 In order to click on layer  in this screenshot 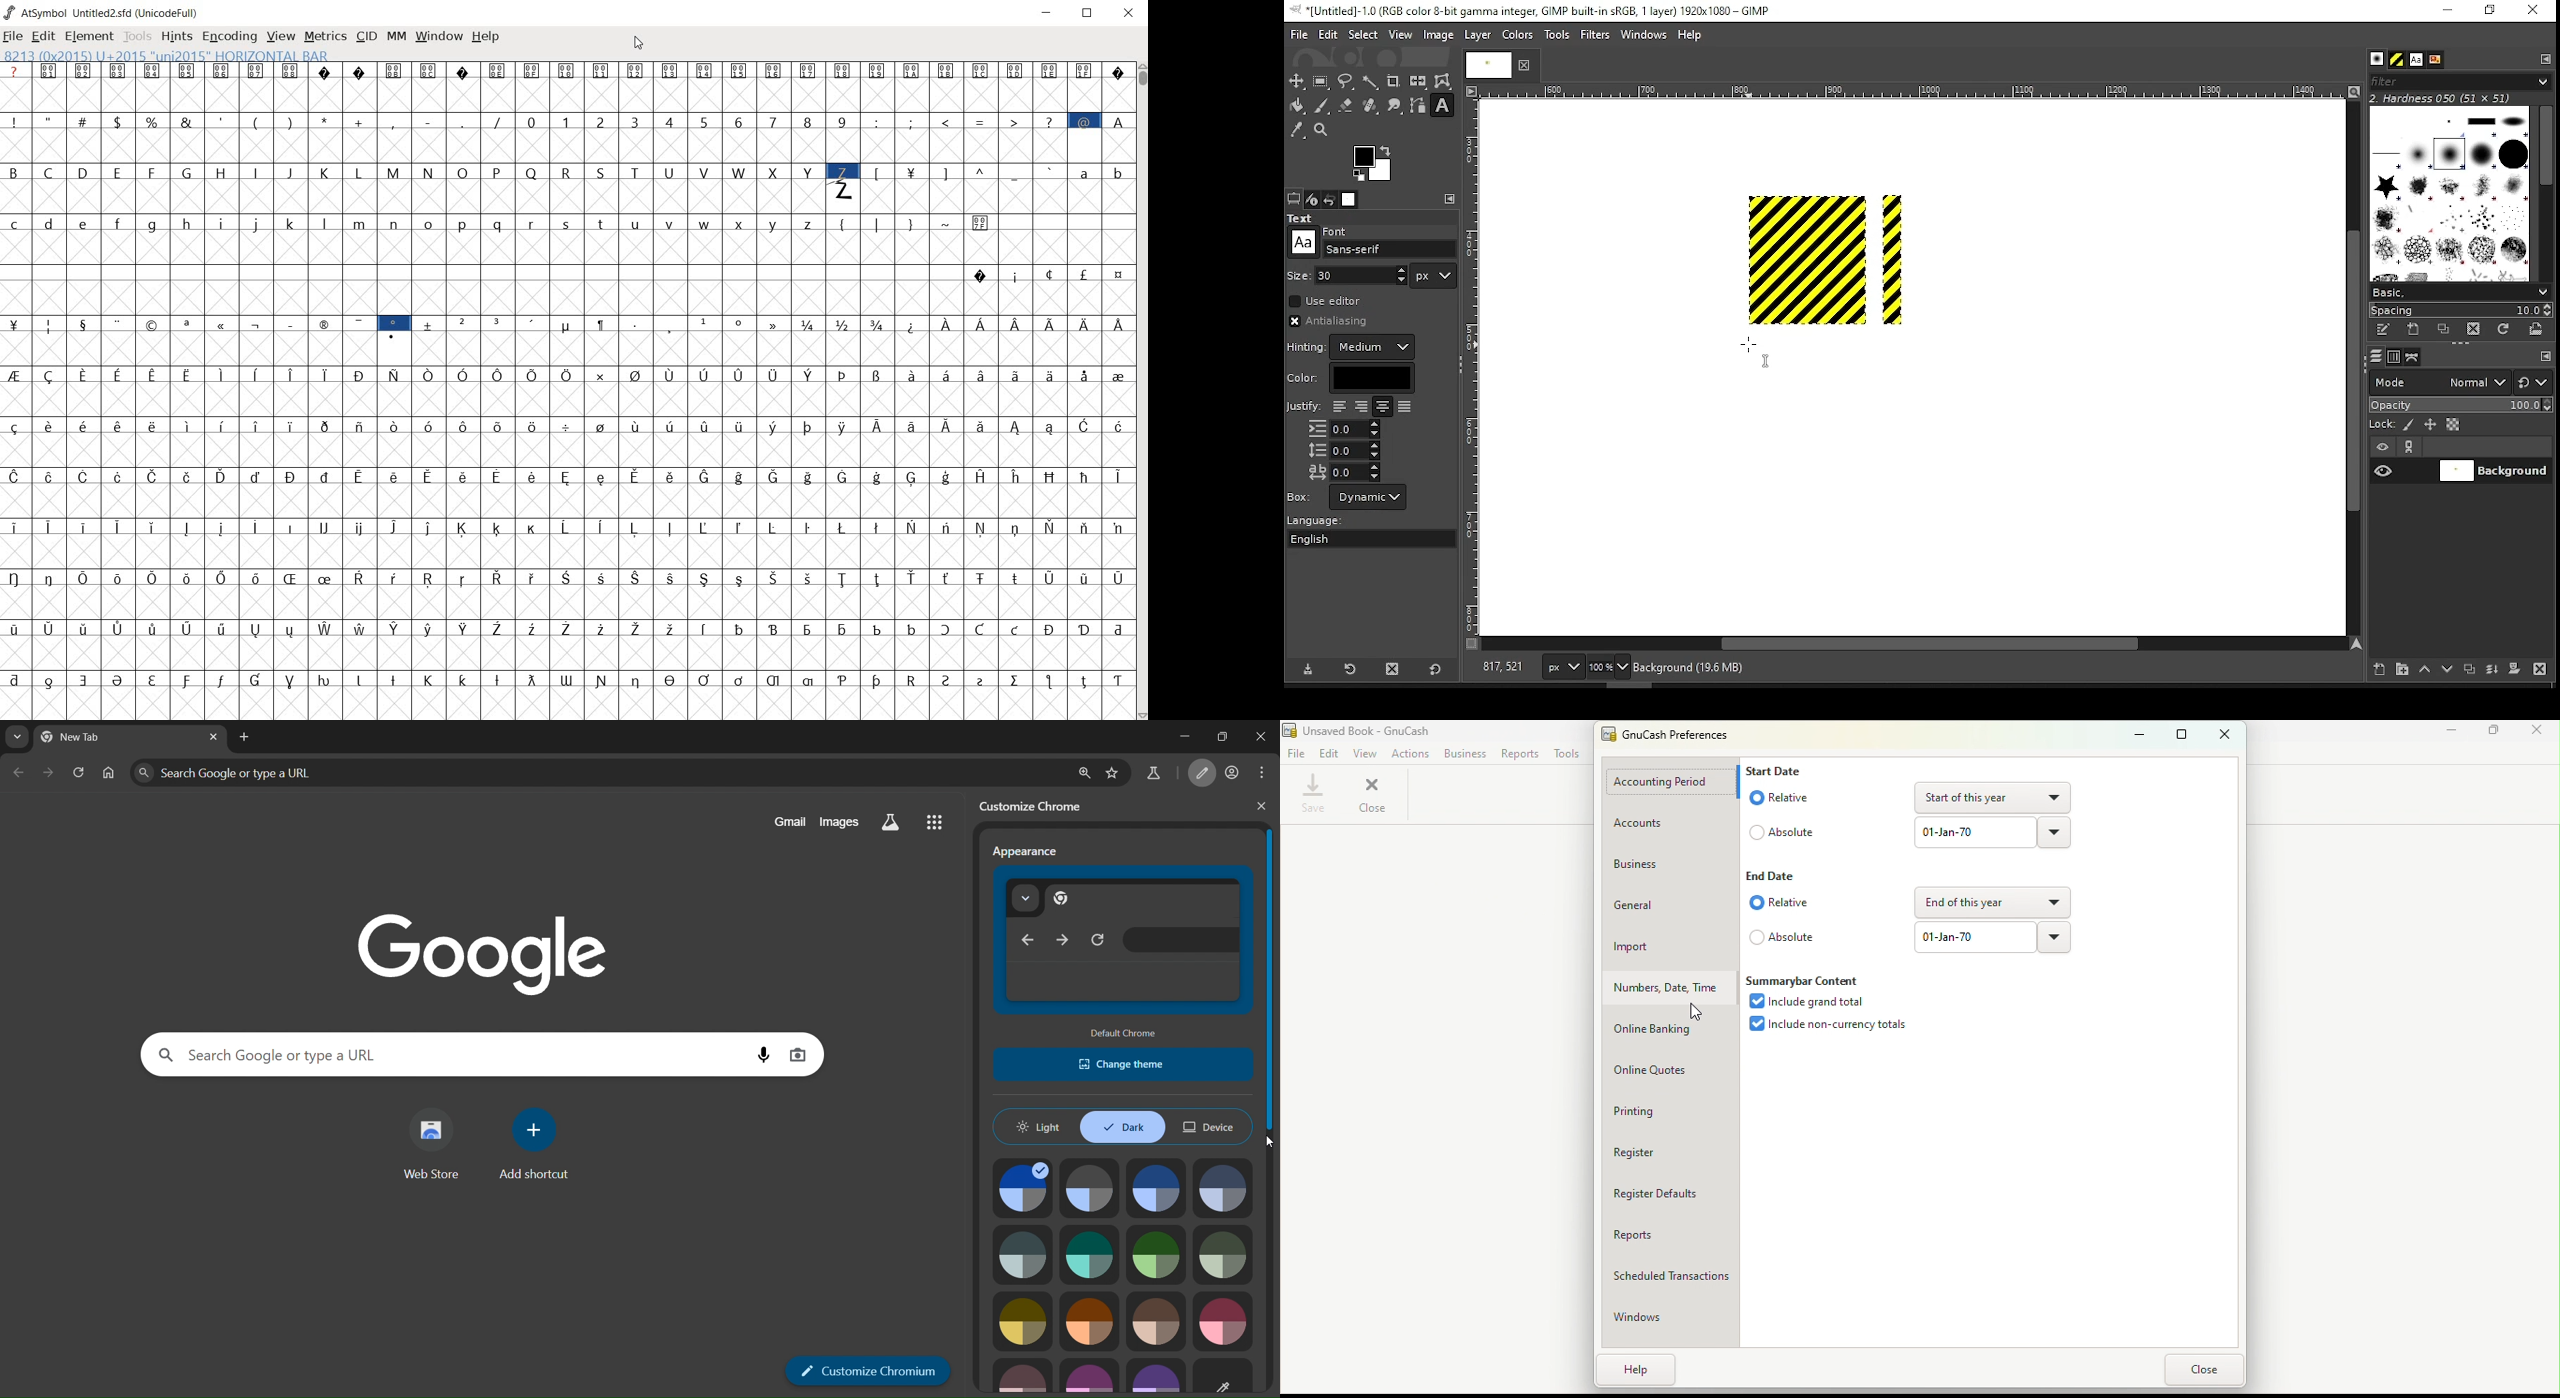, I will do `click(2493, 471)`.